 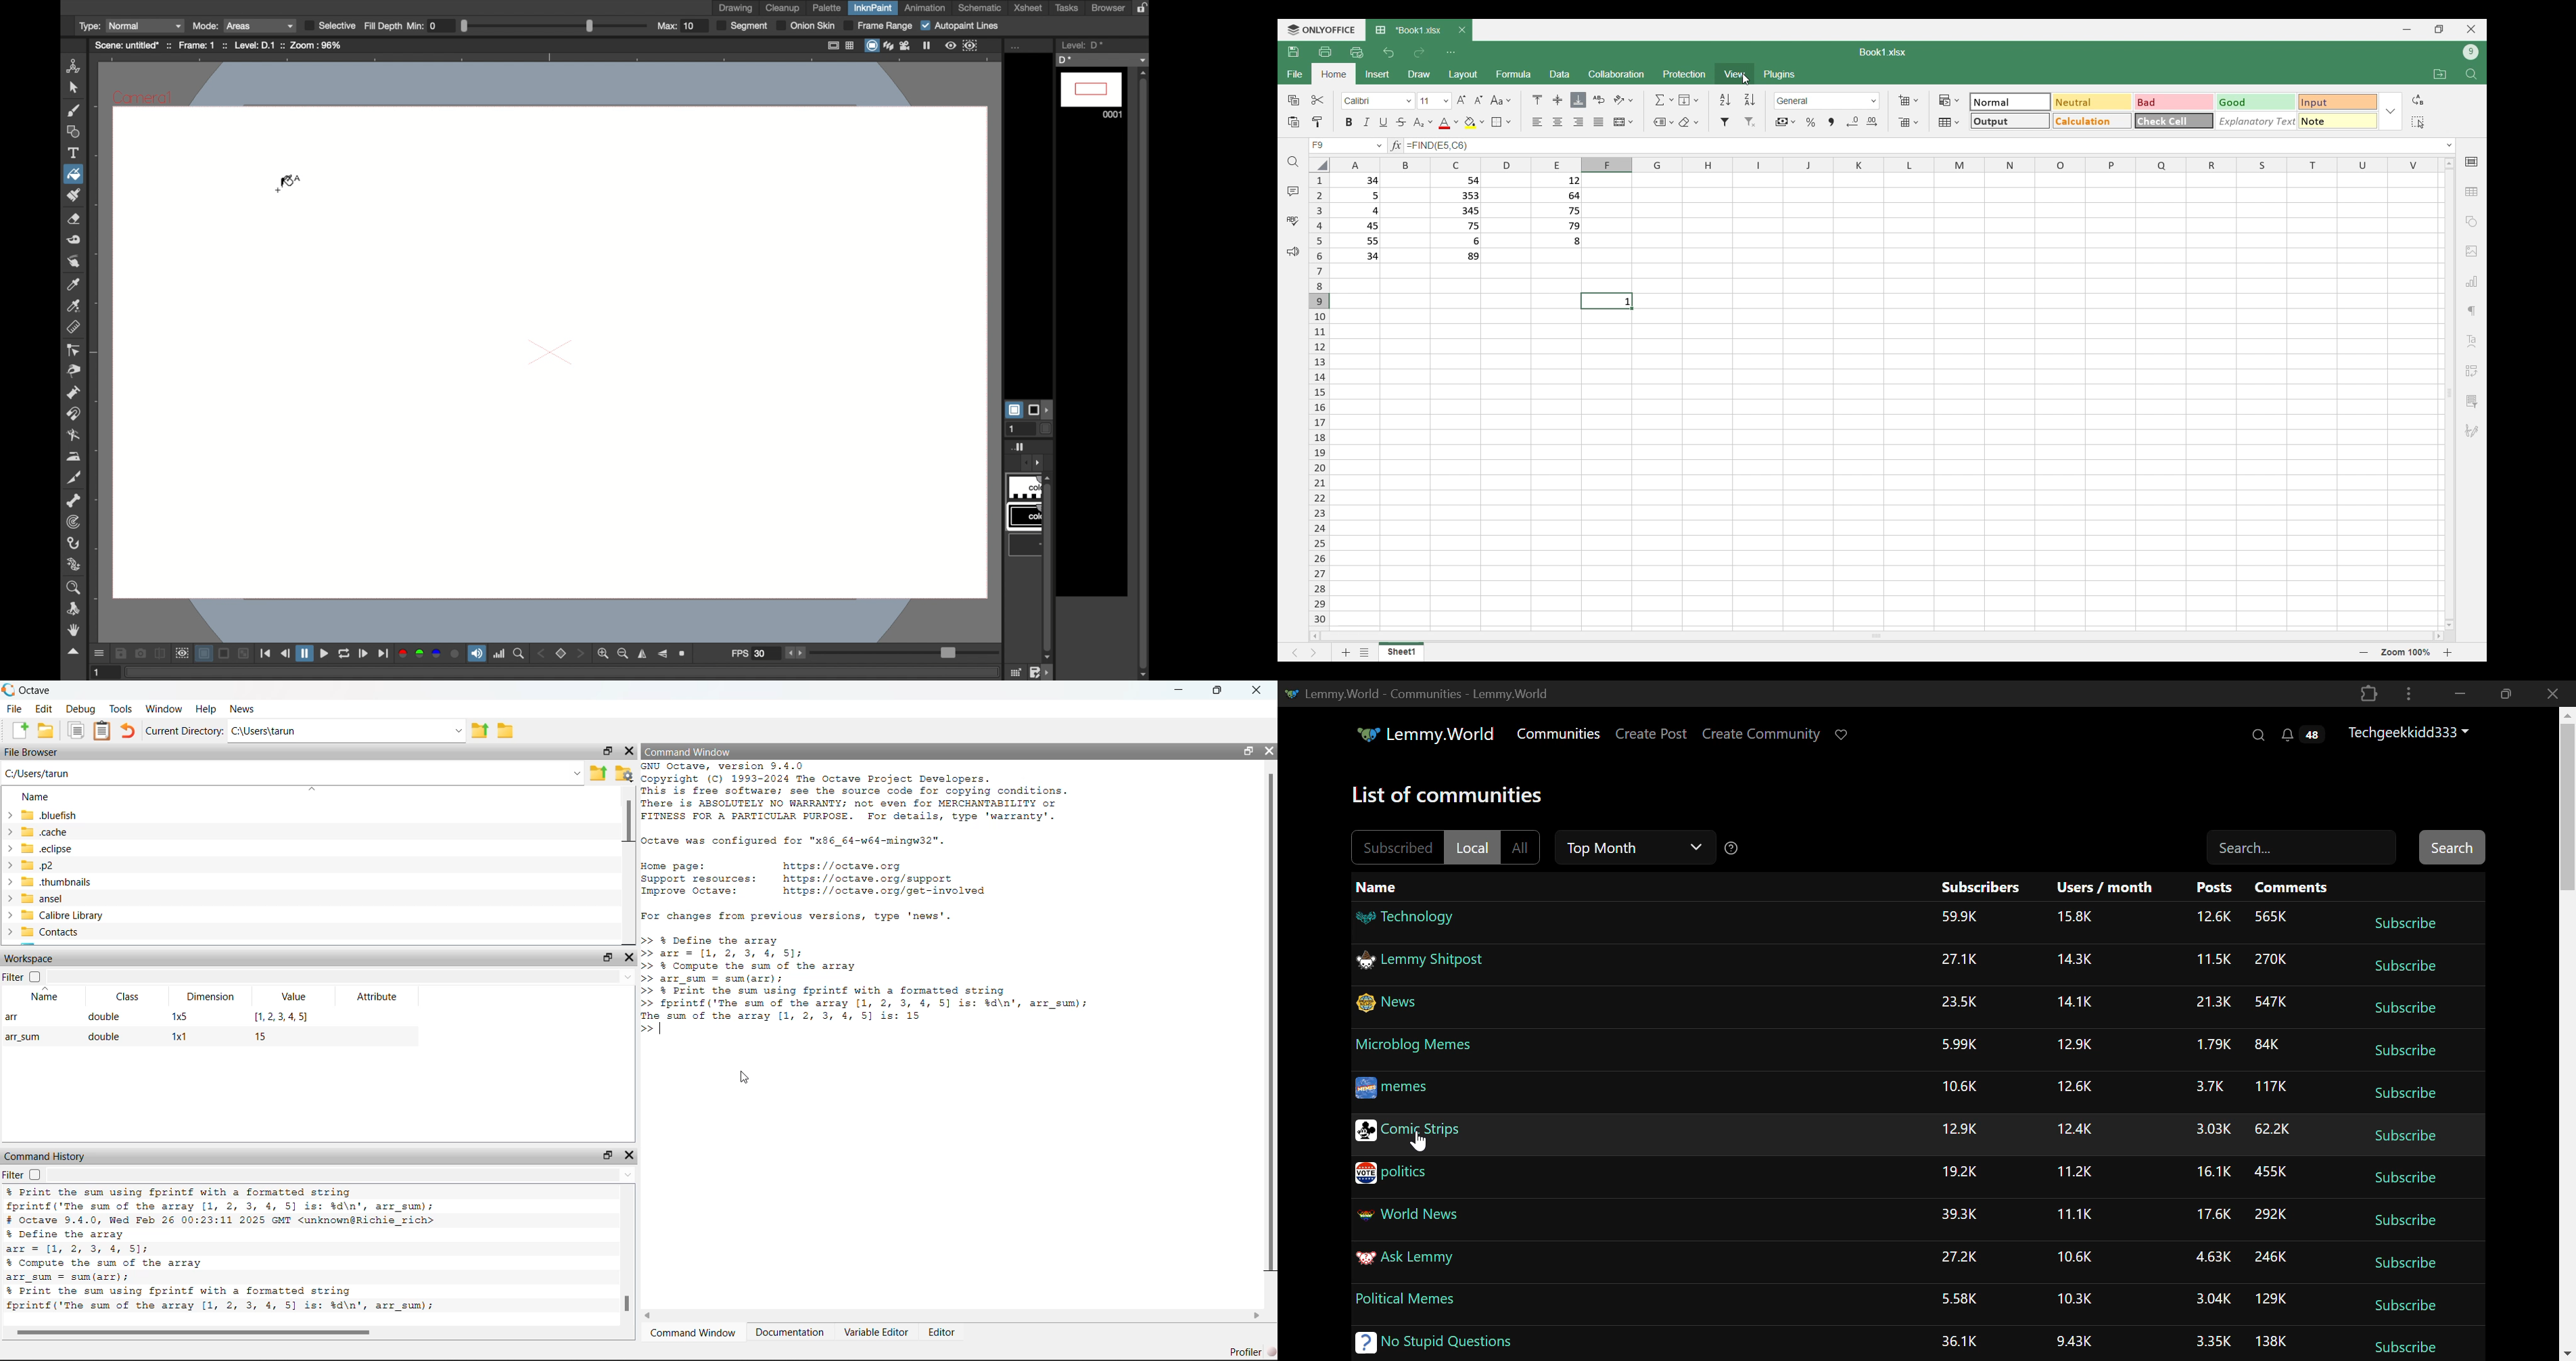 I want to click on News, so click(x=1392, y=1005).